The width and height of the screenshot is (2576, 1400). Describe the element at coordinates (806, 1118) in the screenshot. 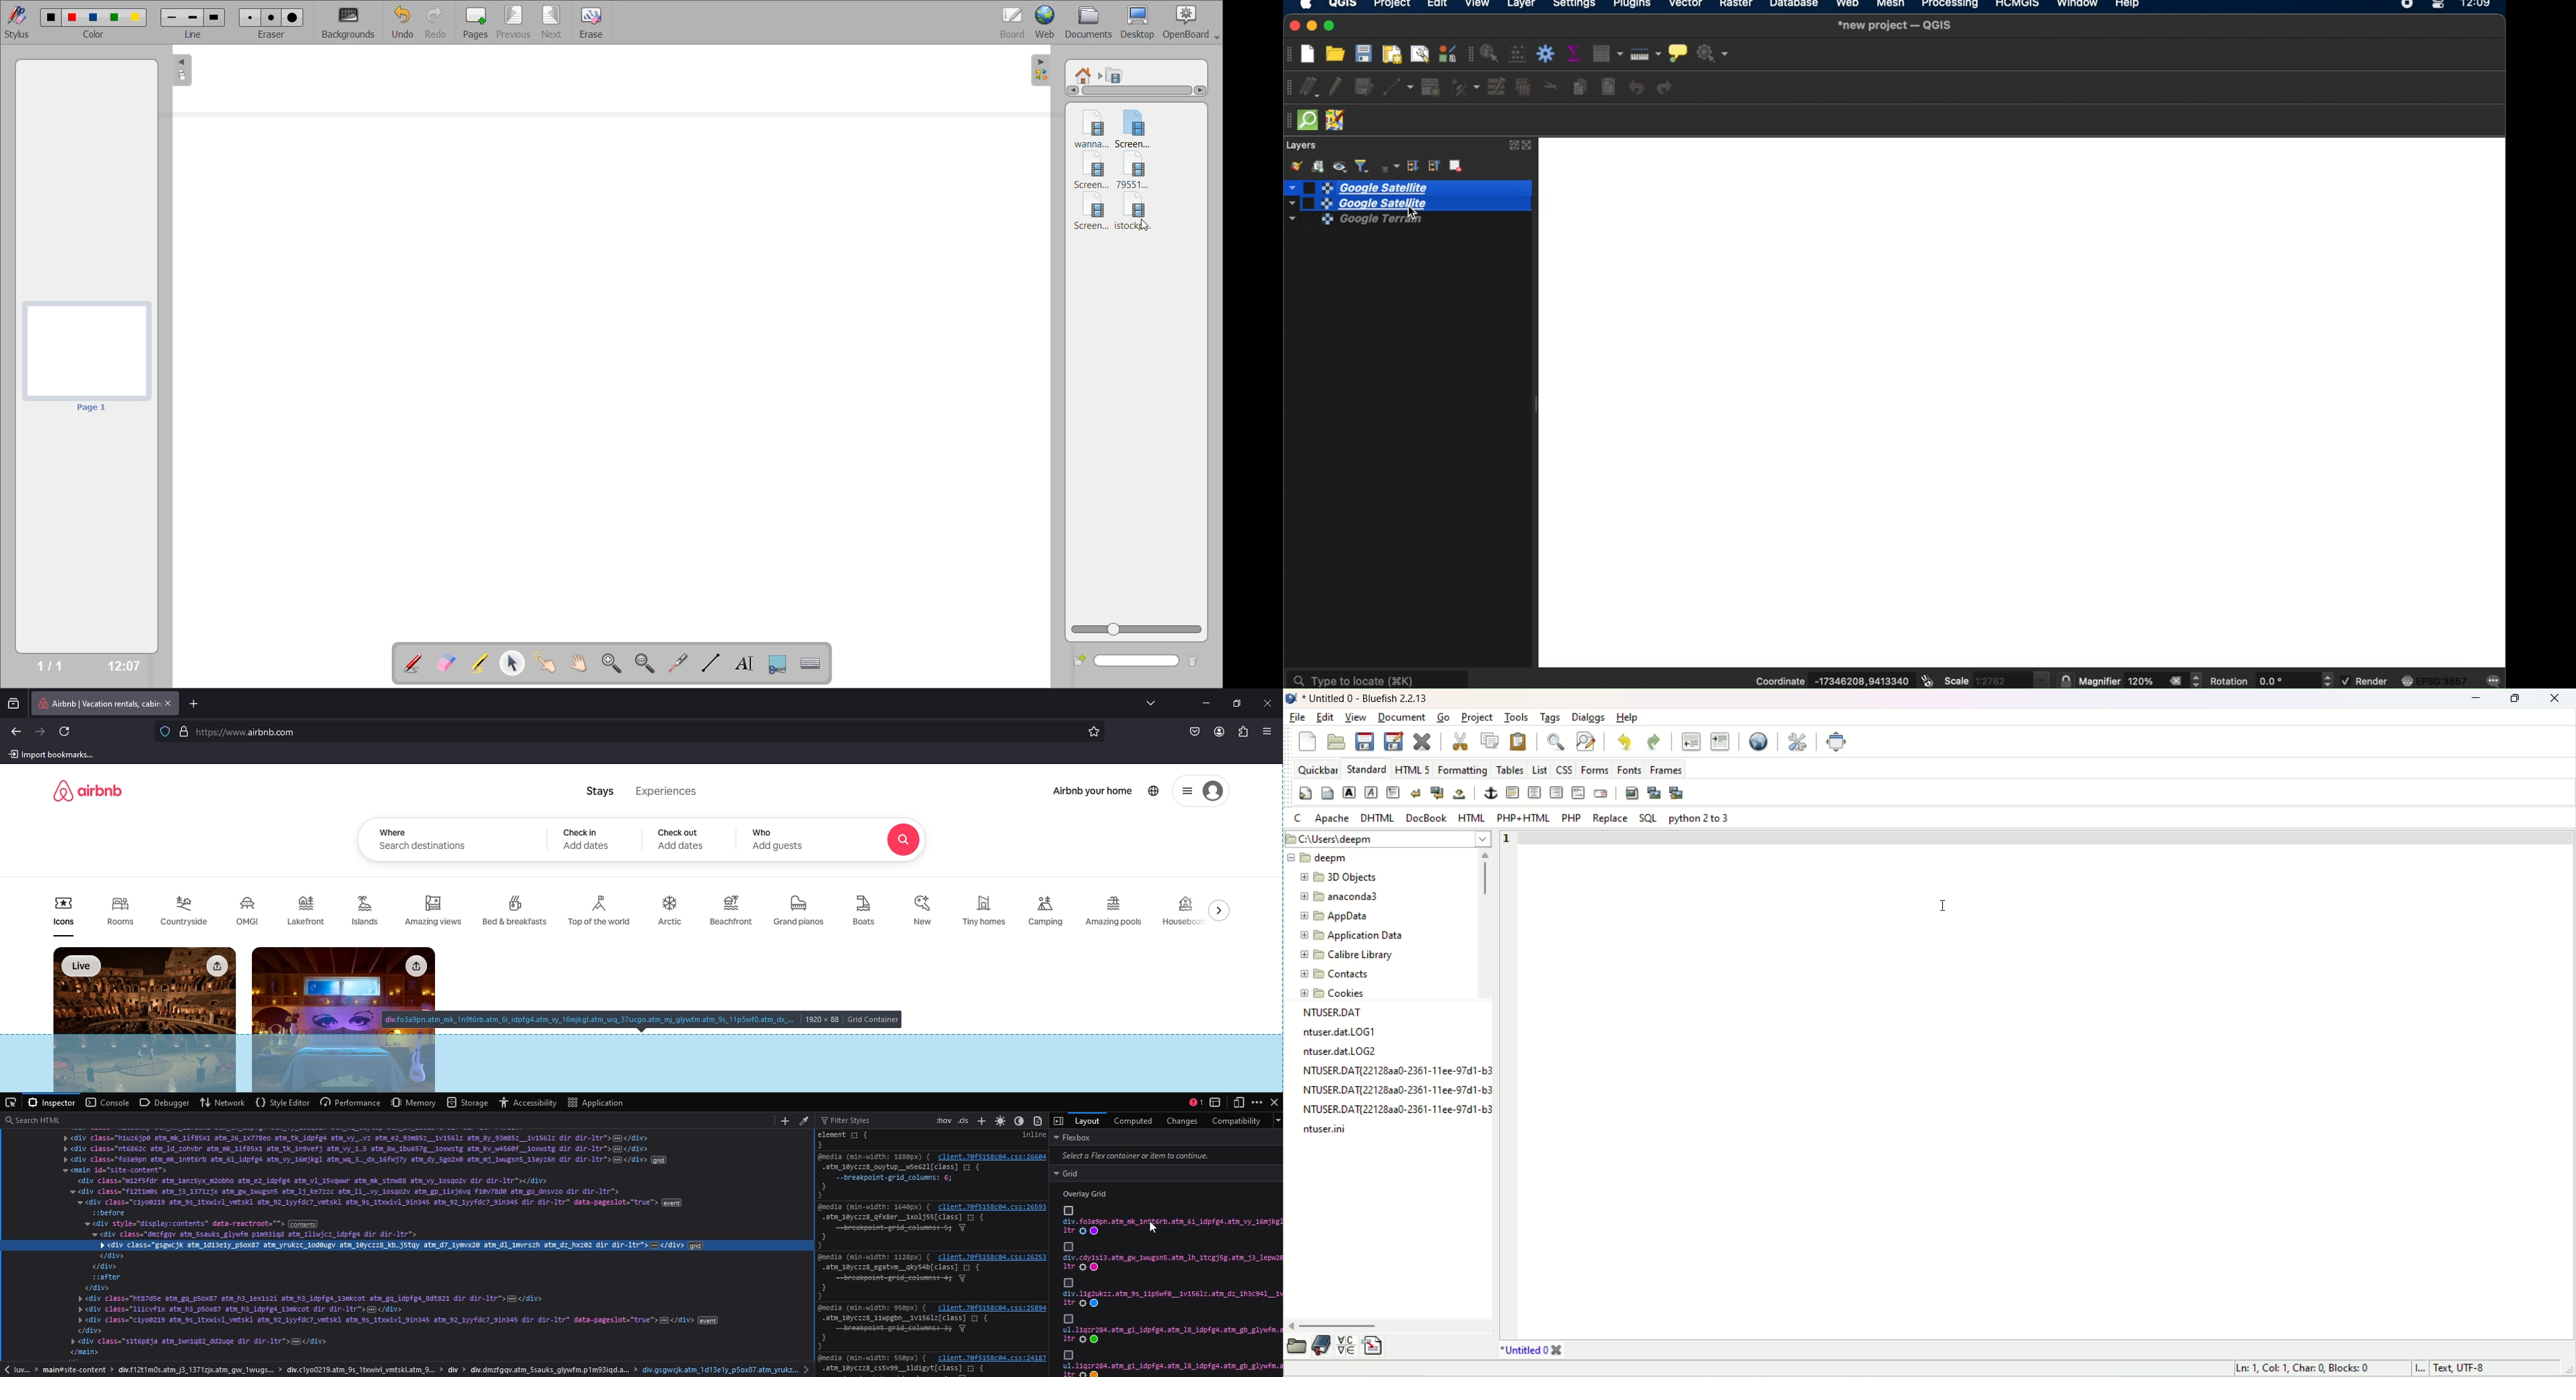

I see `grab a color from page` at that location.